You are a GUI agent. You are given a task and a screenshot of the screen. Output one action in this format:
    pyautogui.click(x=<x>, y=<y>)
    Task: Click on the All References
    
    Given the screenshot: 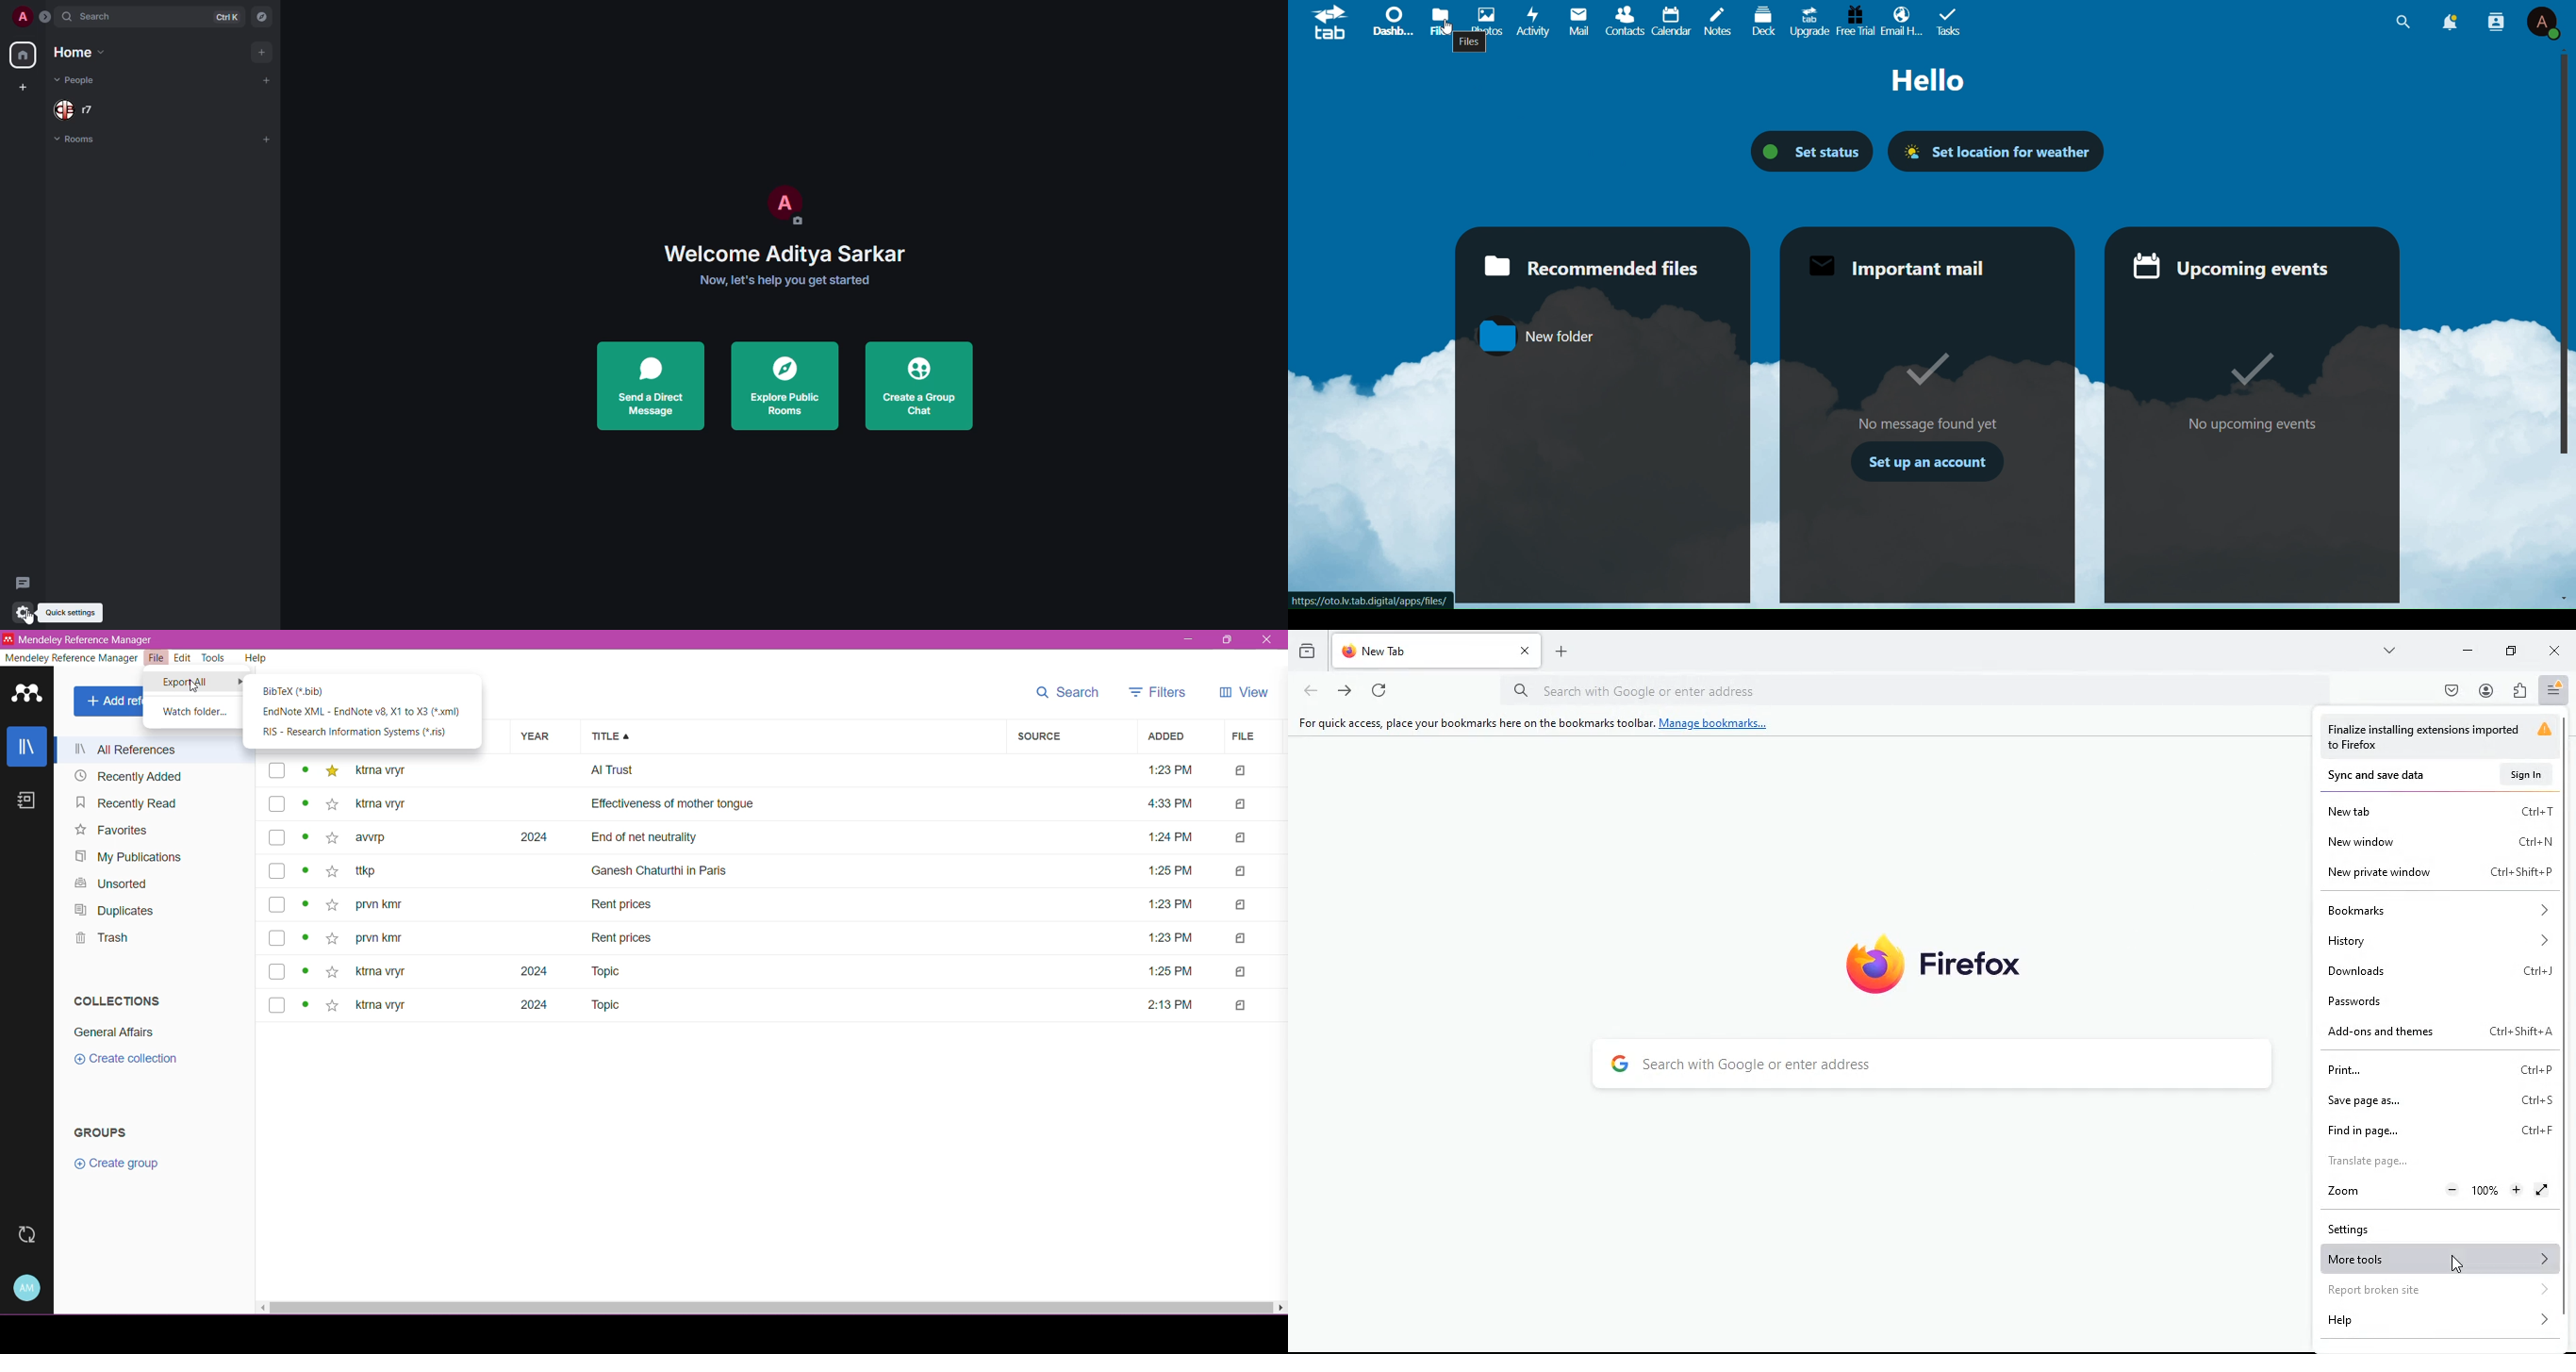 What is the action you would take?
    pyautogui.click(x=155, y=750)
    